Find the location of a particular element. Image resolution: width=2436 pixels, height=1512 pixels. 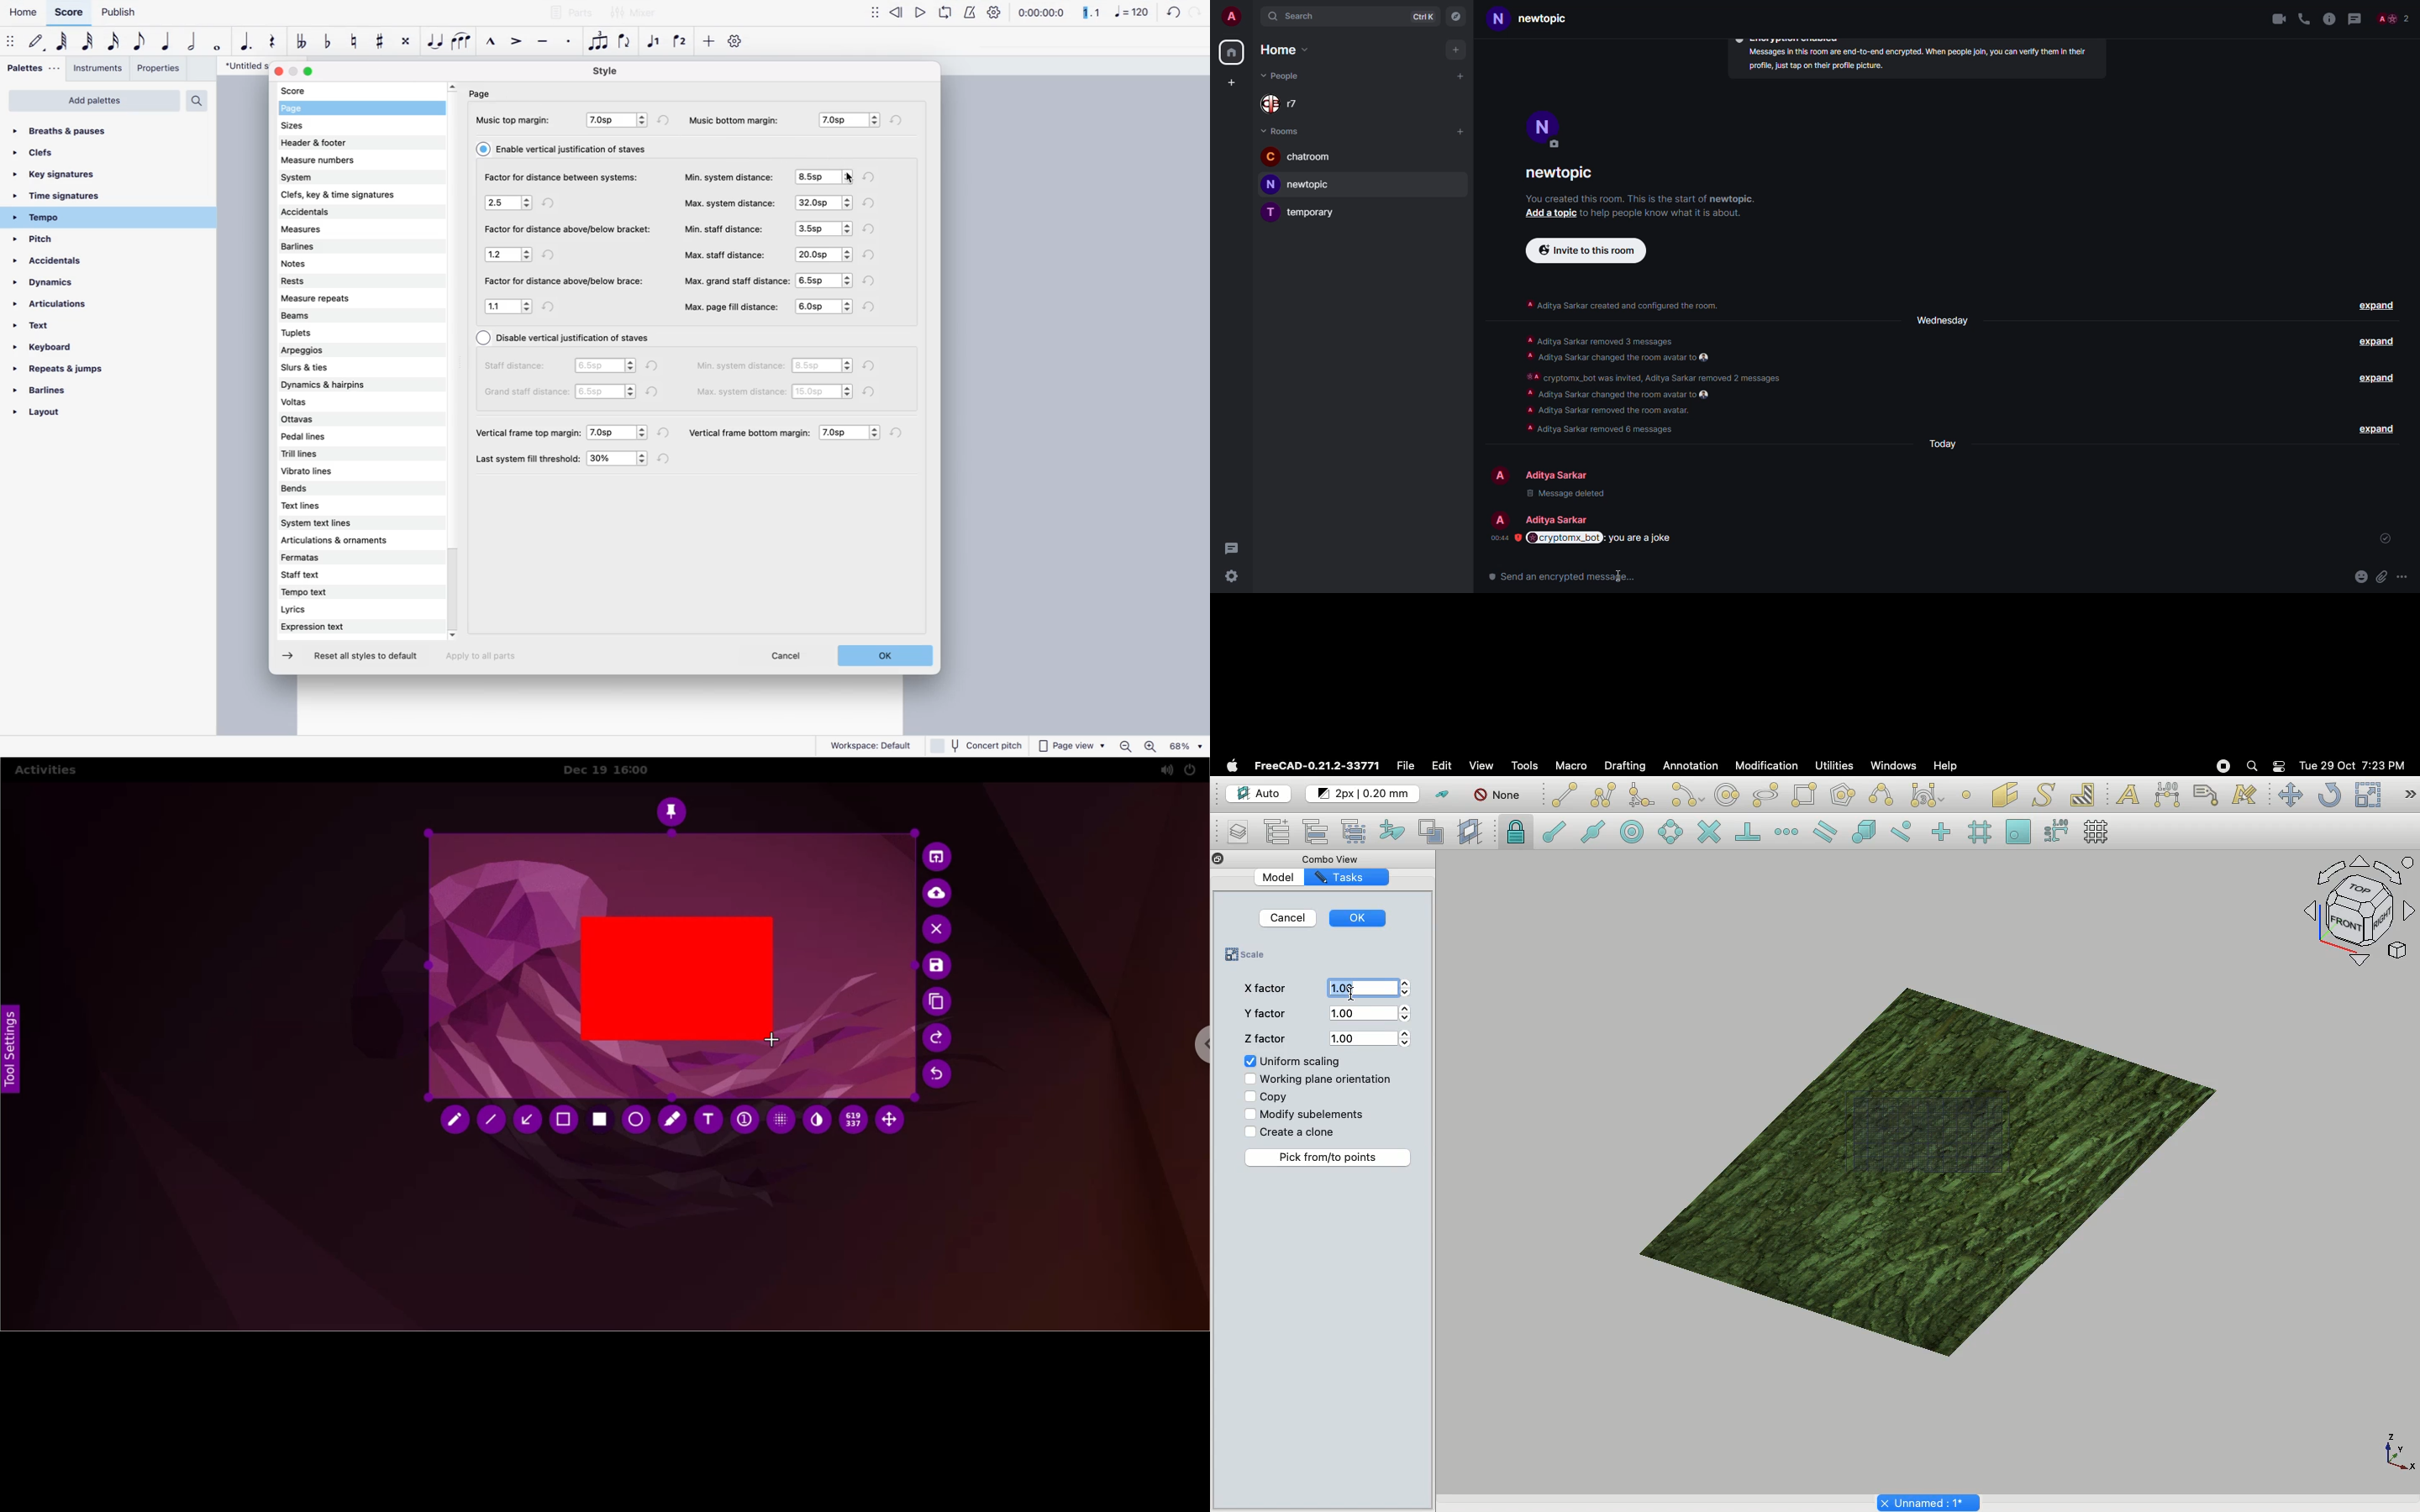

mention joke is located at coordinates (1611, 539).